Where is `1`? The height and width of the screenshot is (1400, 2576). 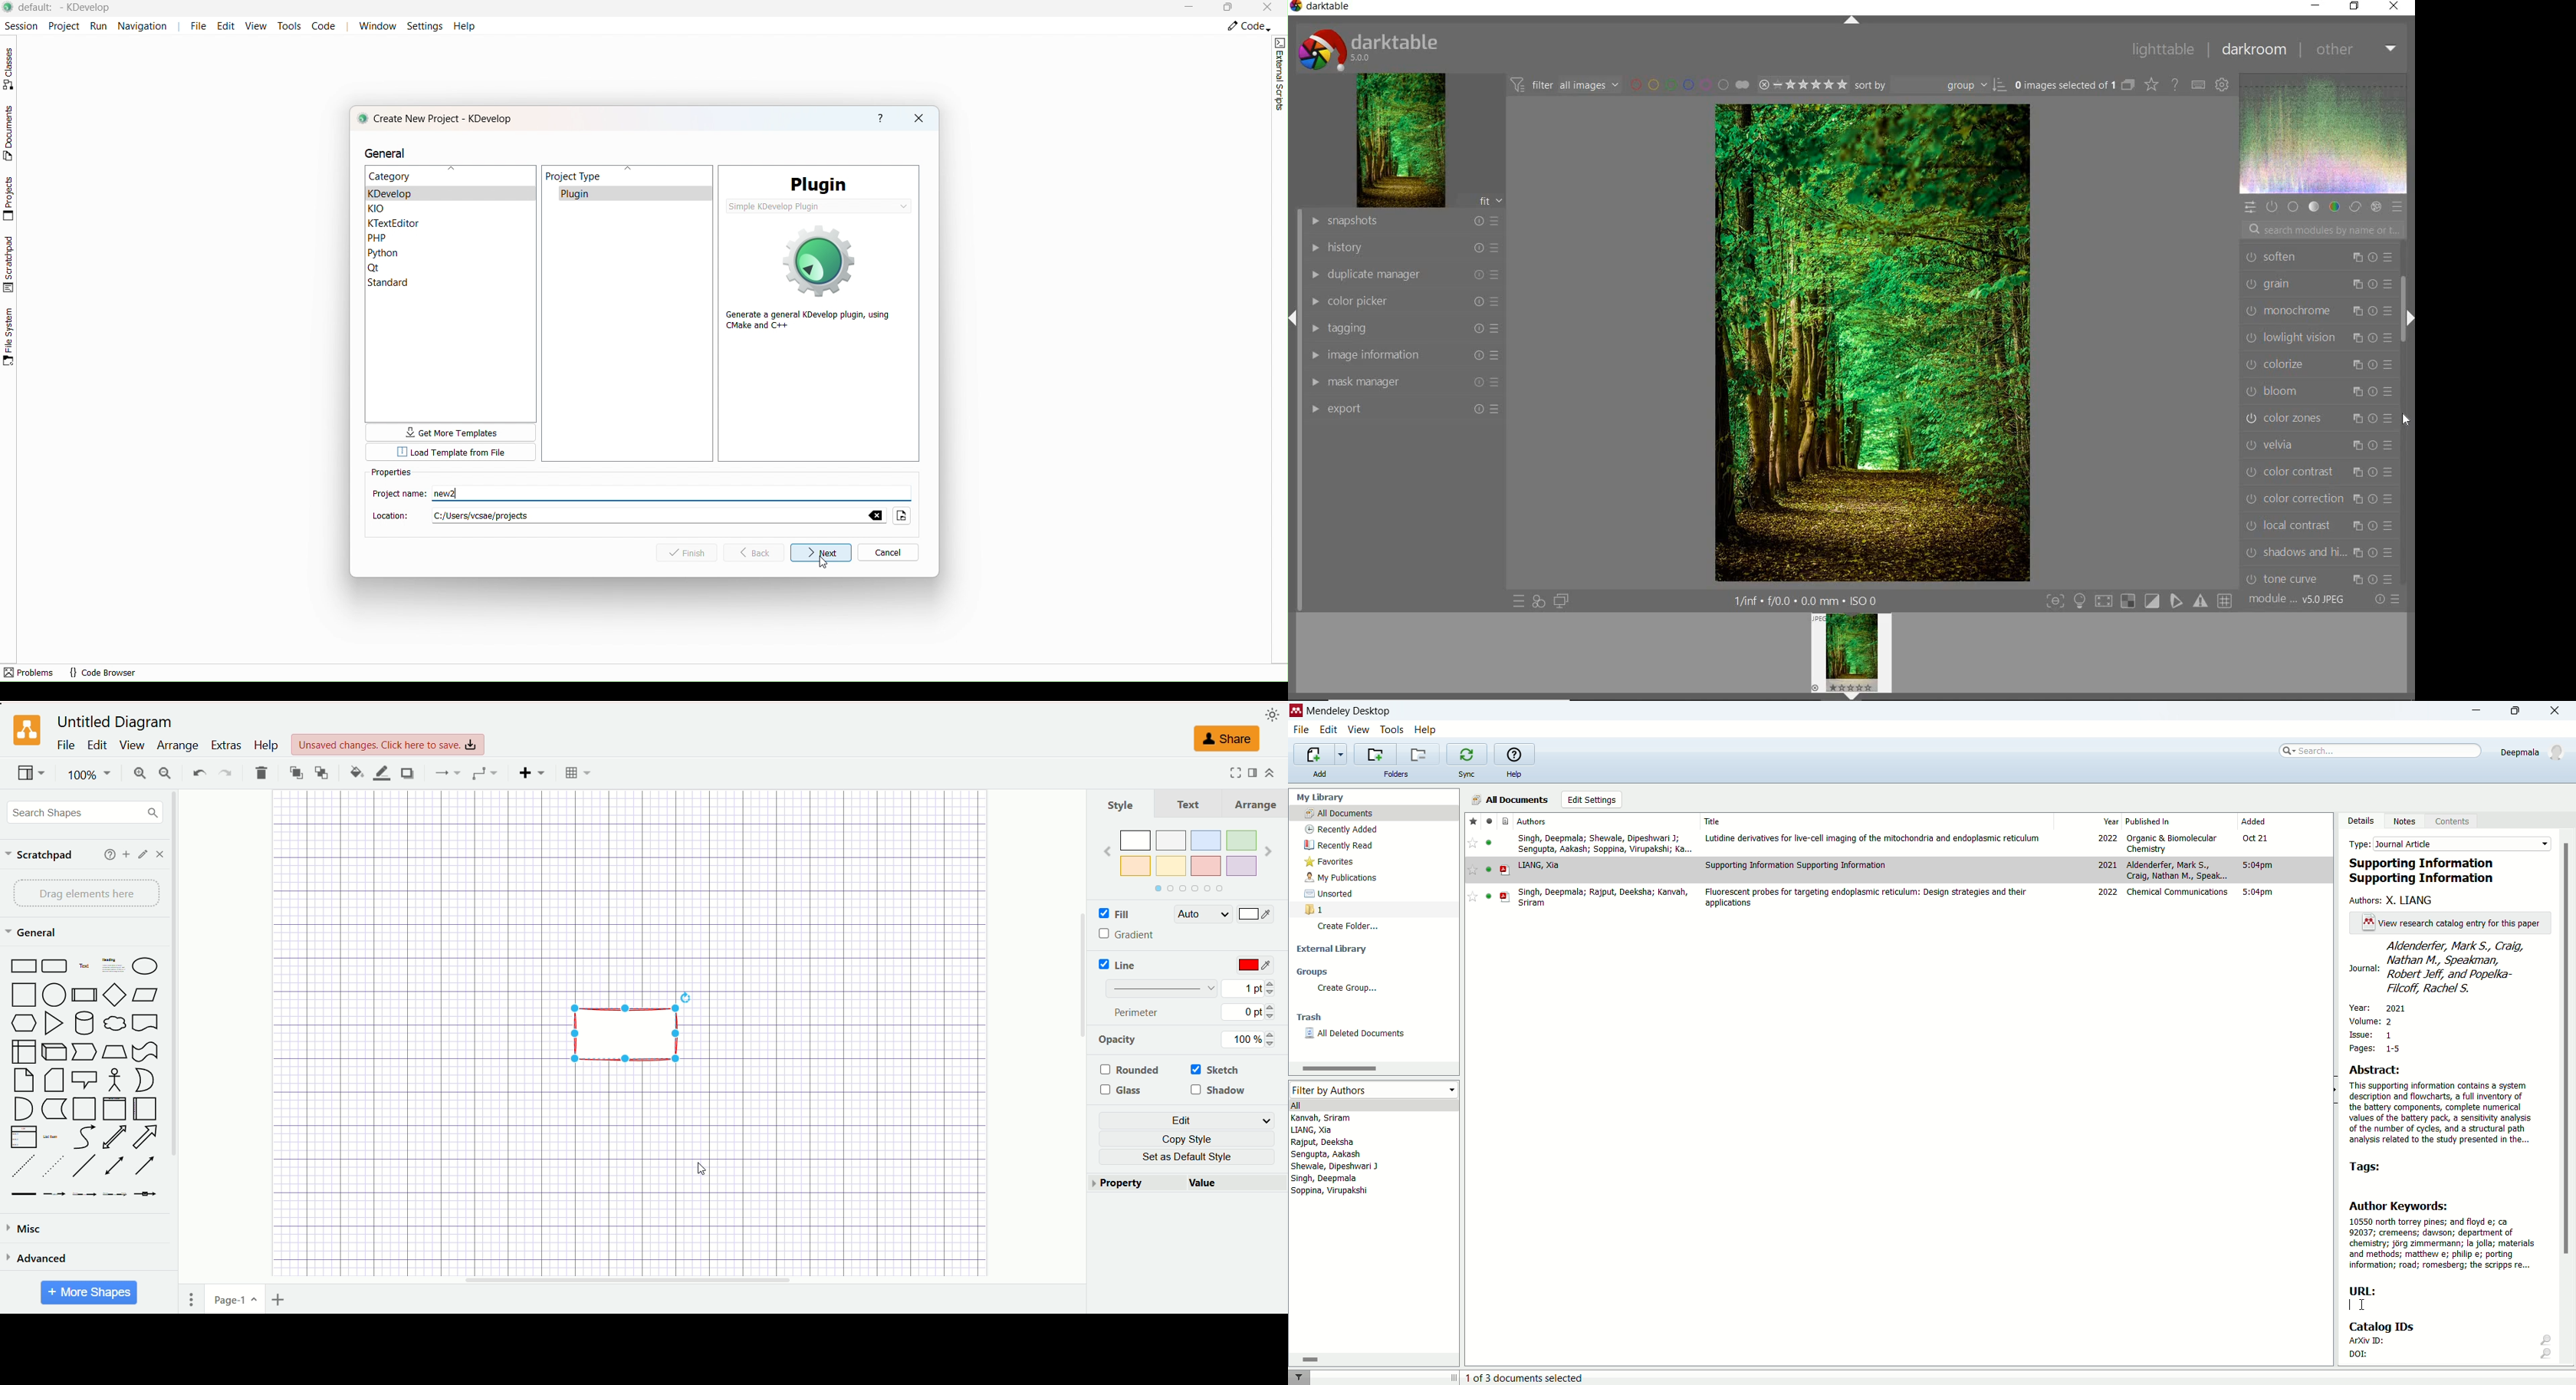
1 is located at coordinates (1315, 909).